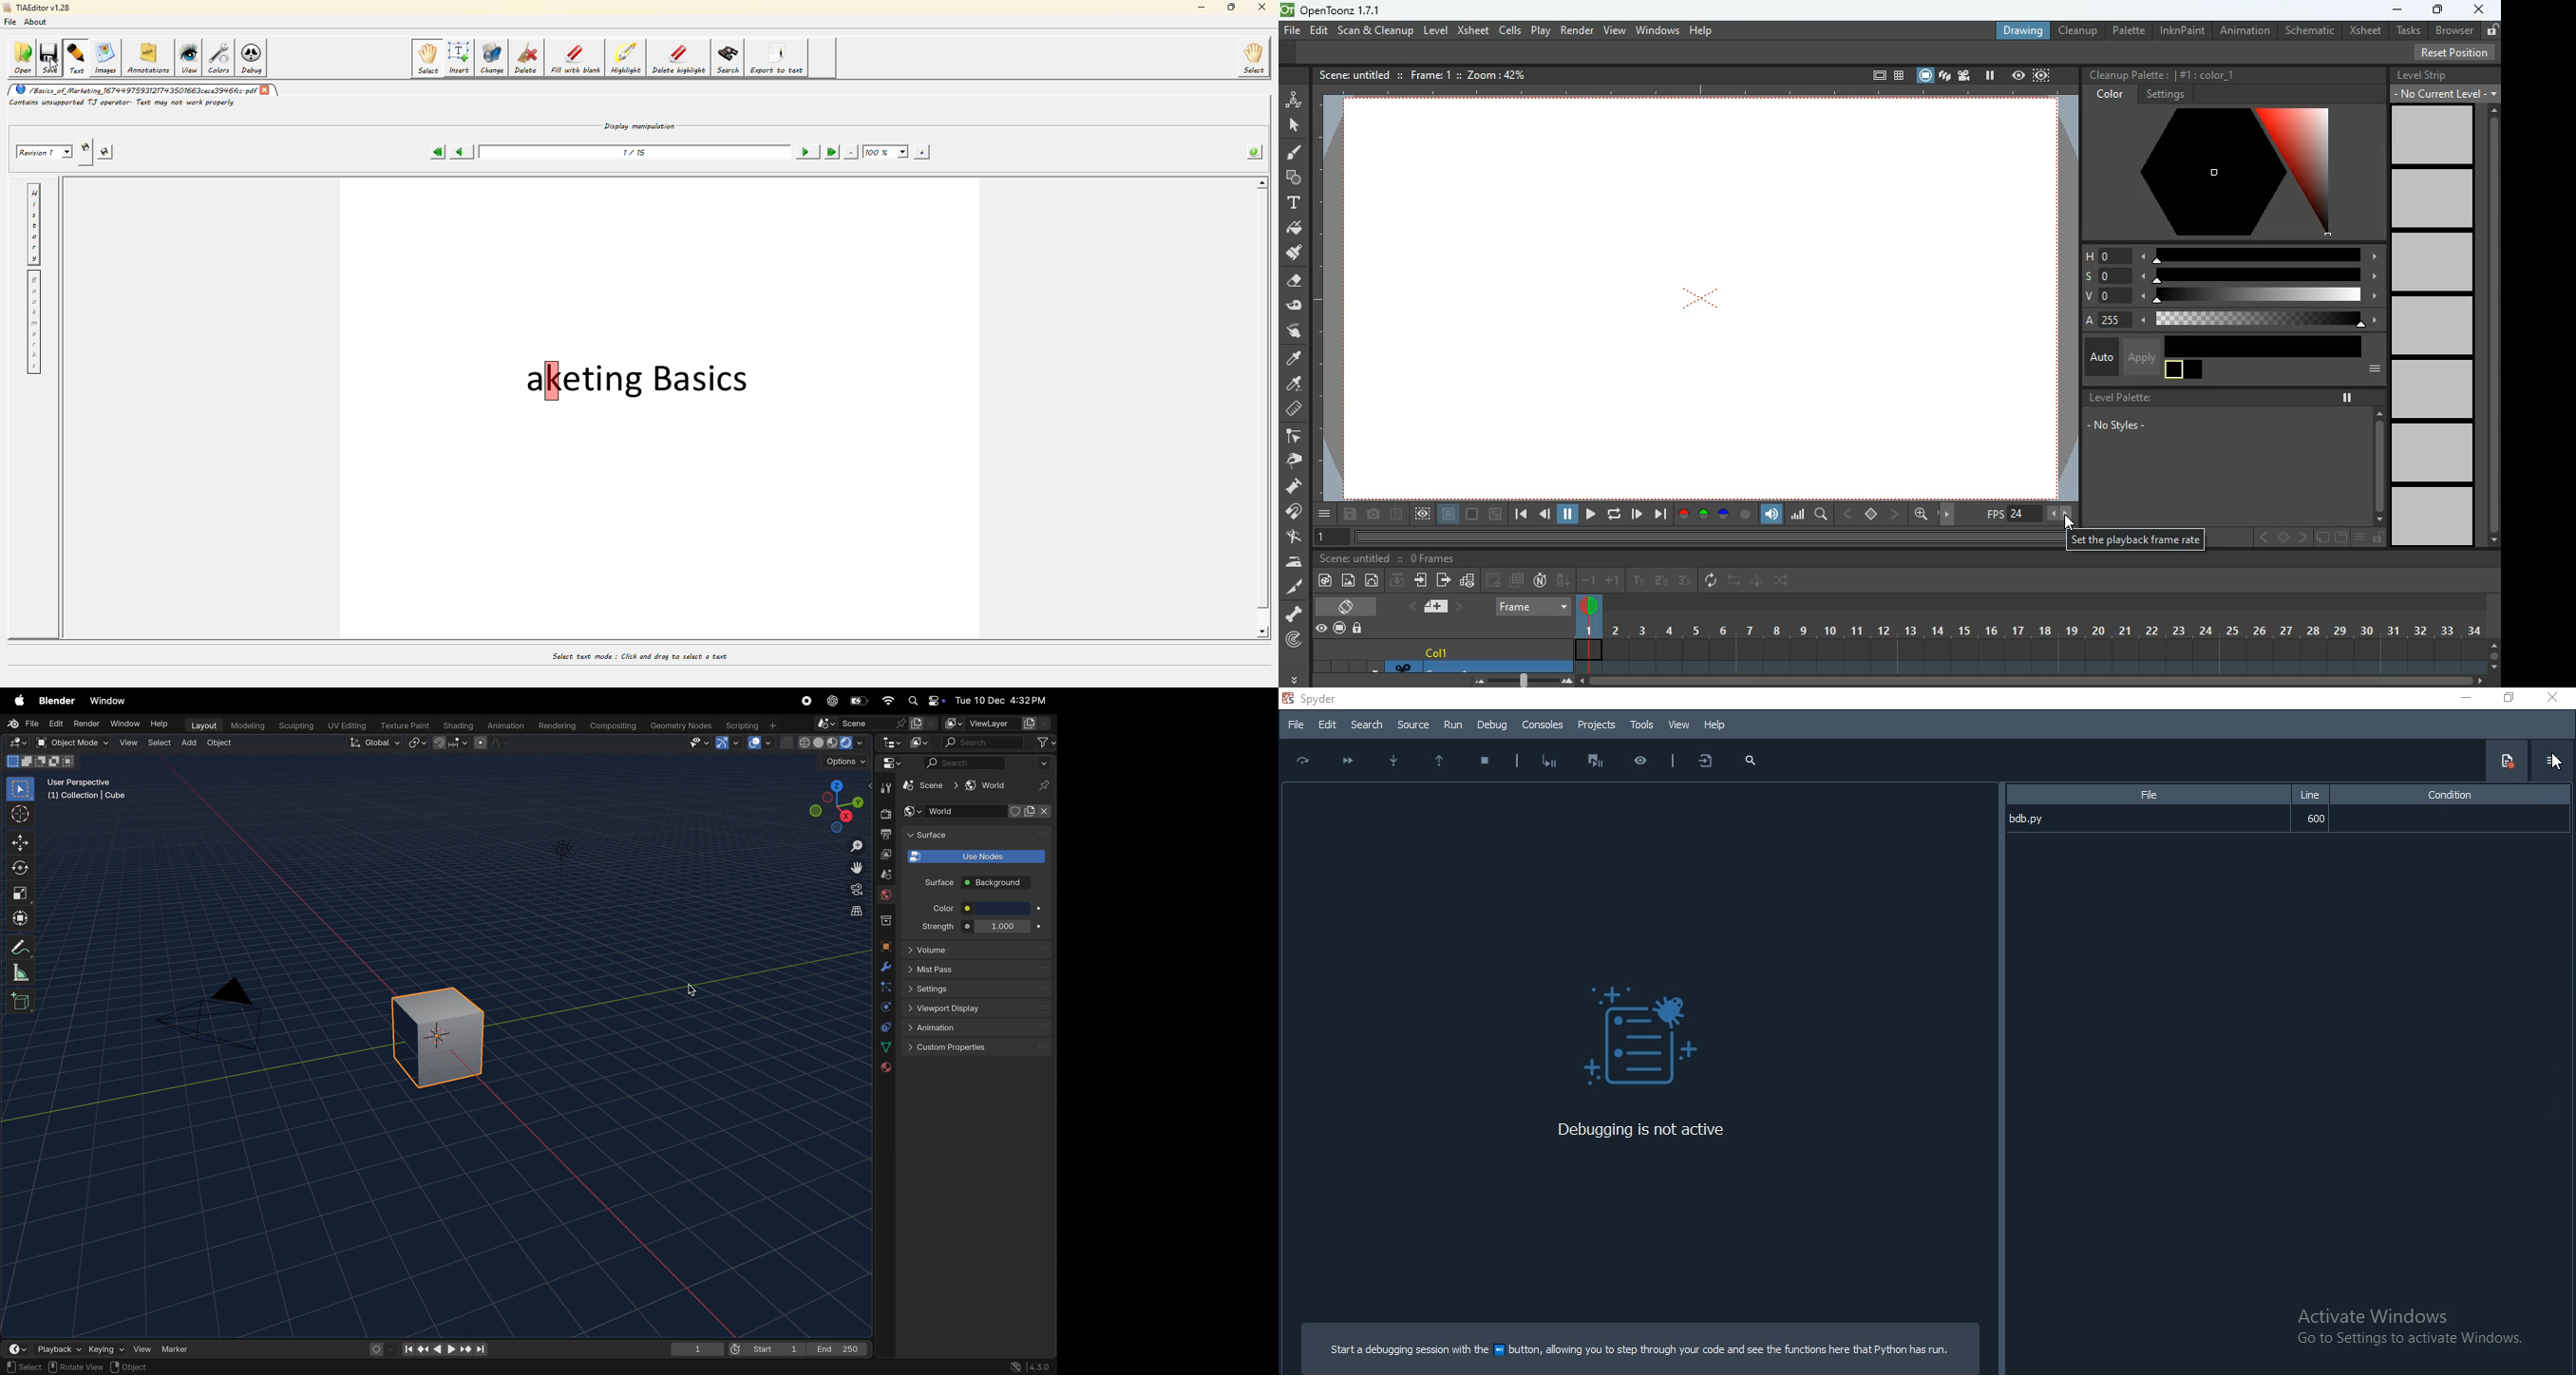 This screenshot has height=1400, width=2576. I want to click on opentoonz, so click(1338, 11).